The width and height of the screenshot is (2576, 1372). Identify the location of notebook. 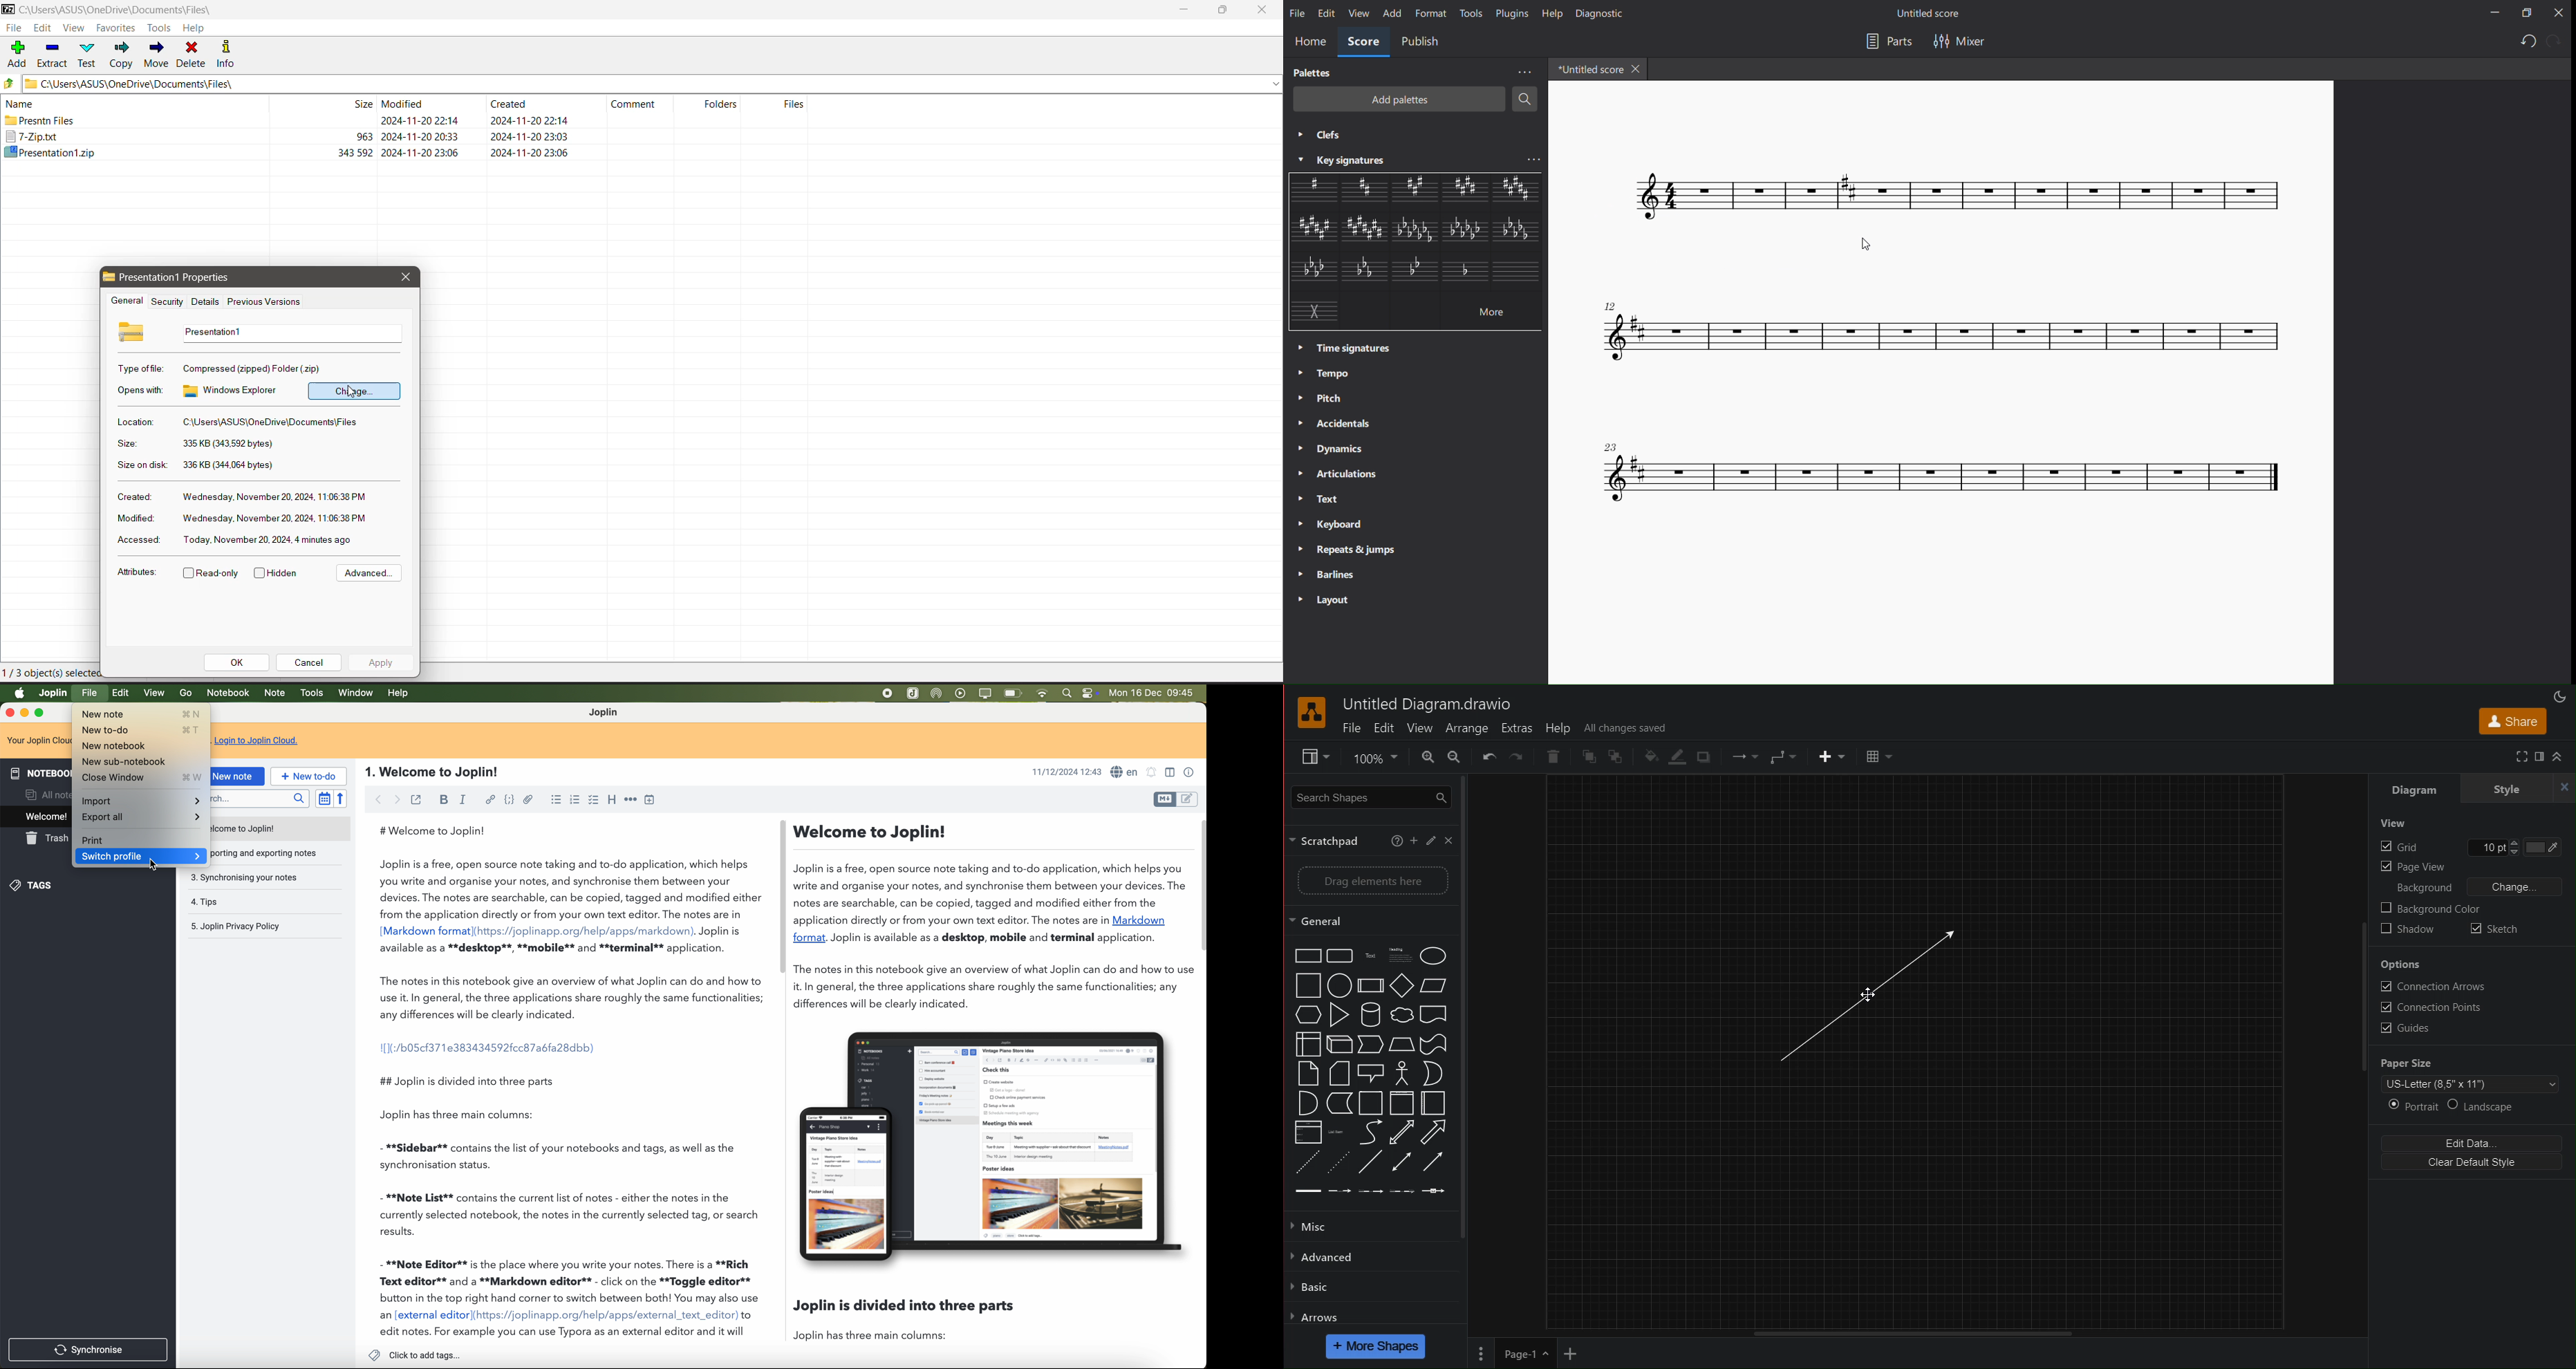
(228, 693).